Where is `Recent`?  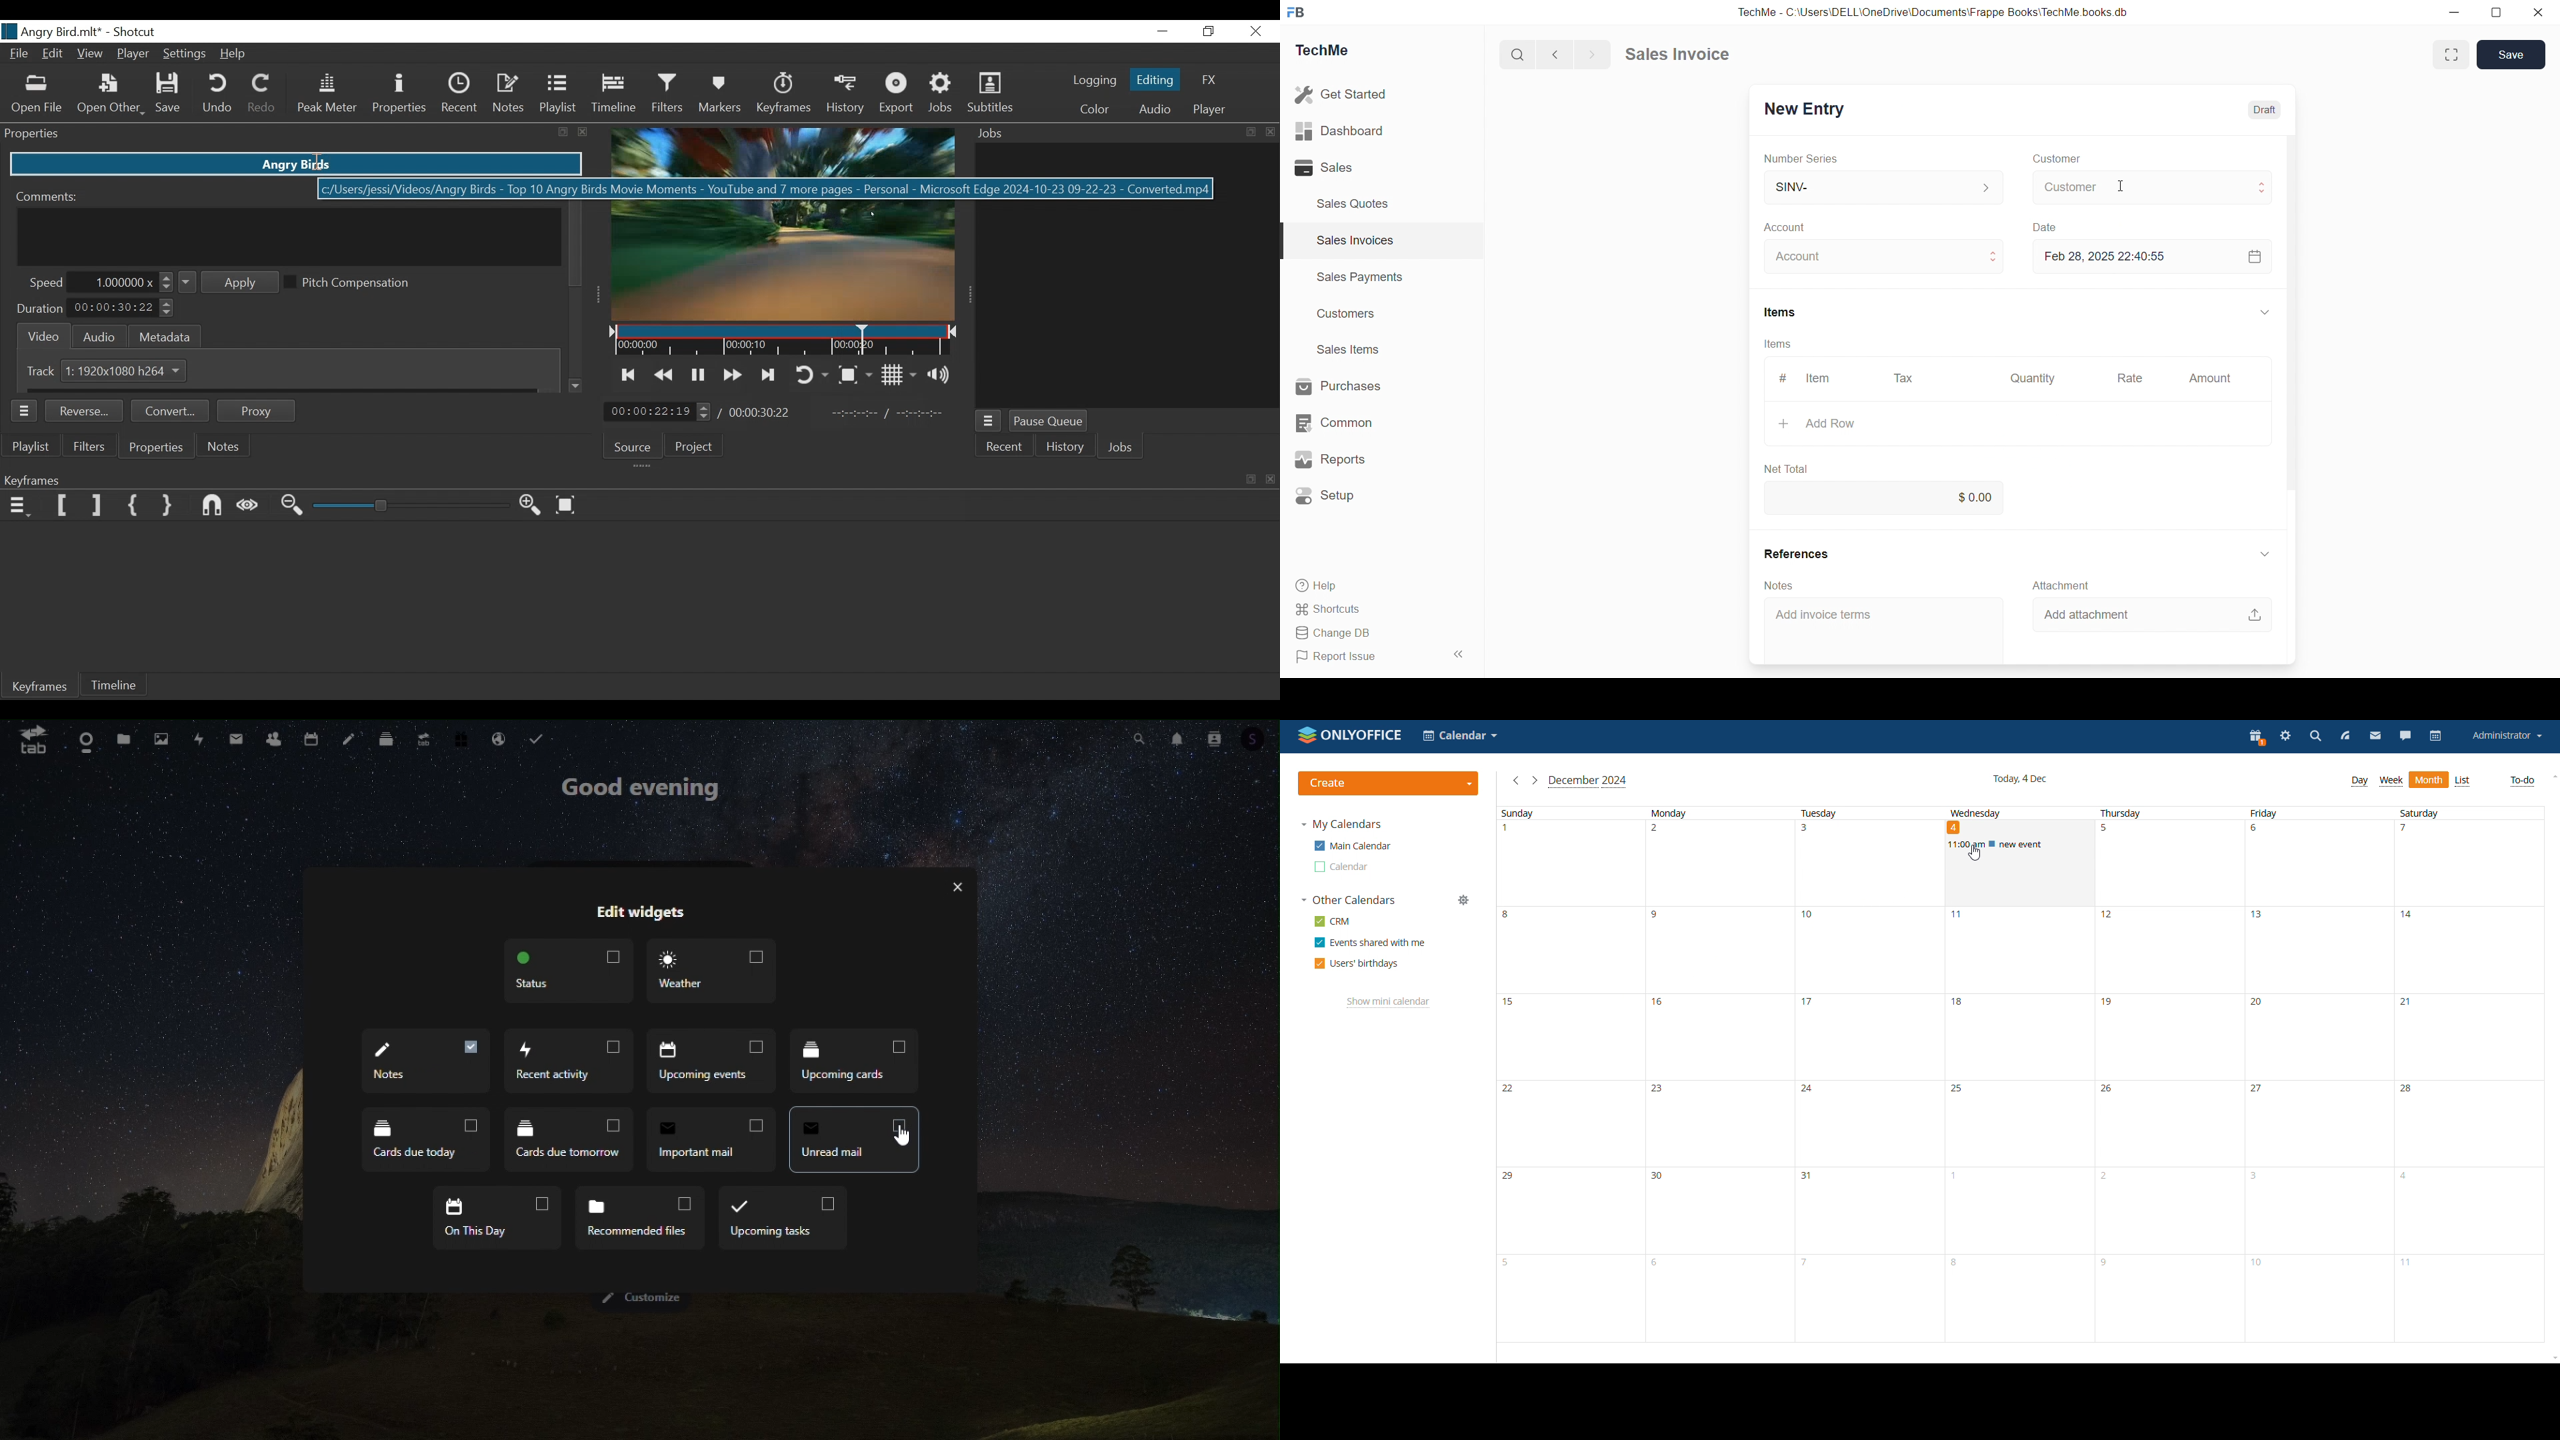 Recent is located at coordinates (1007, 447).